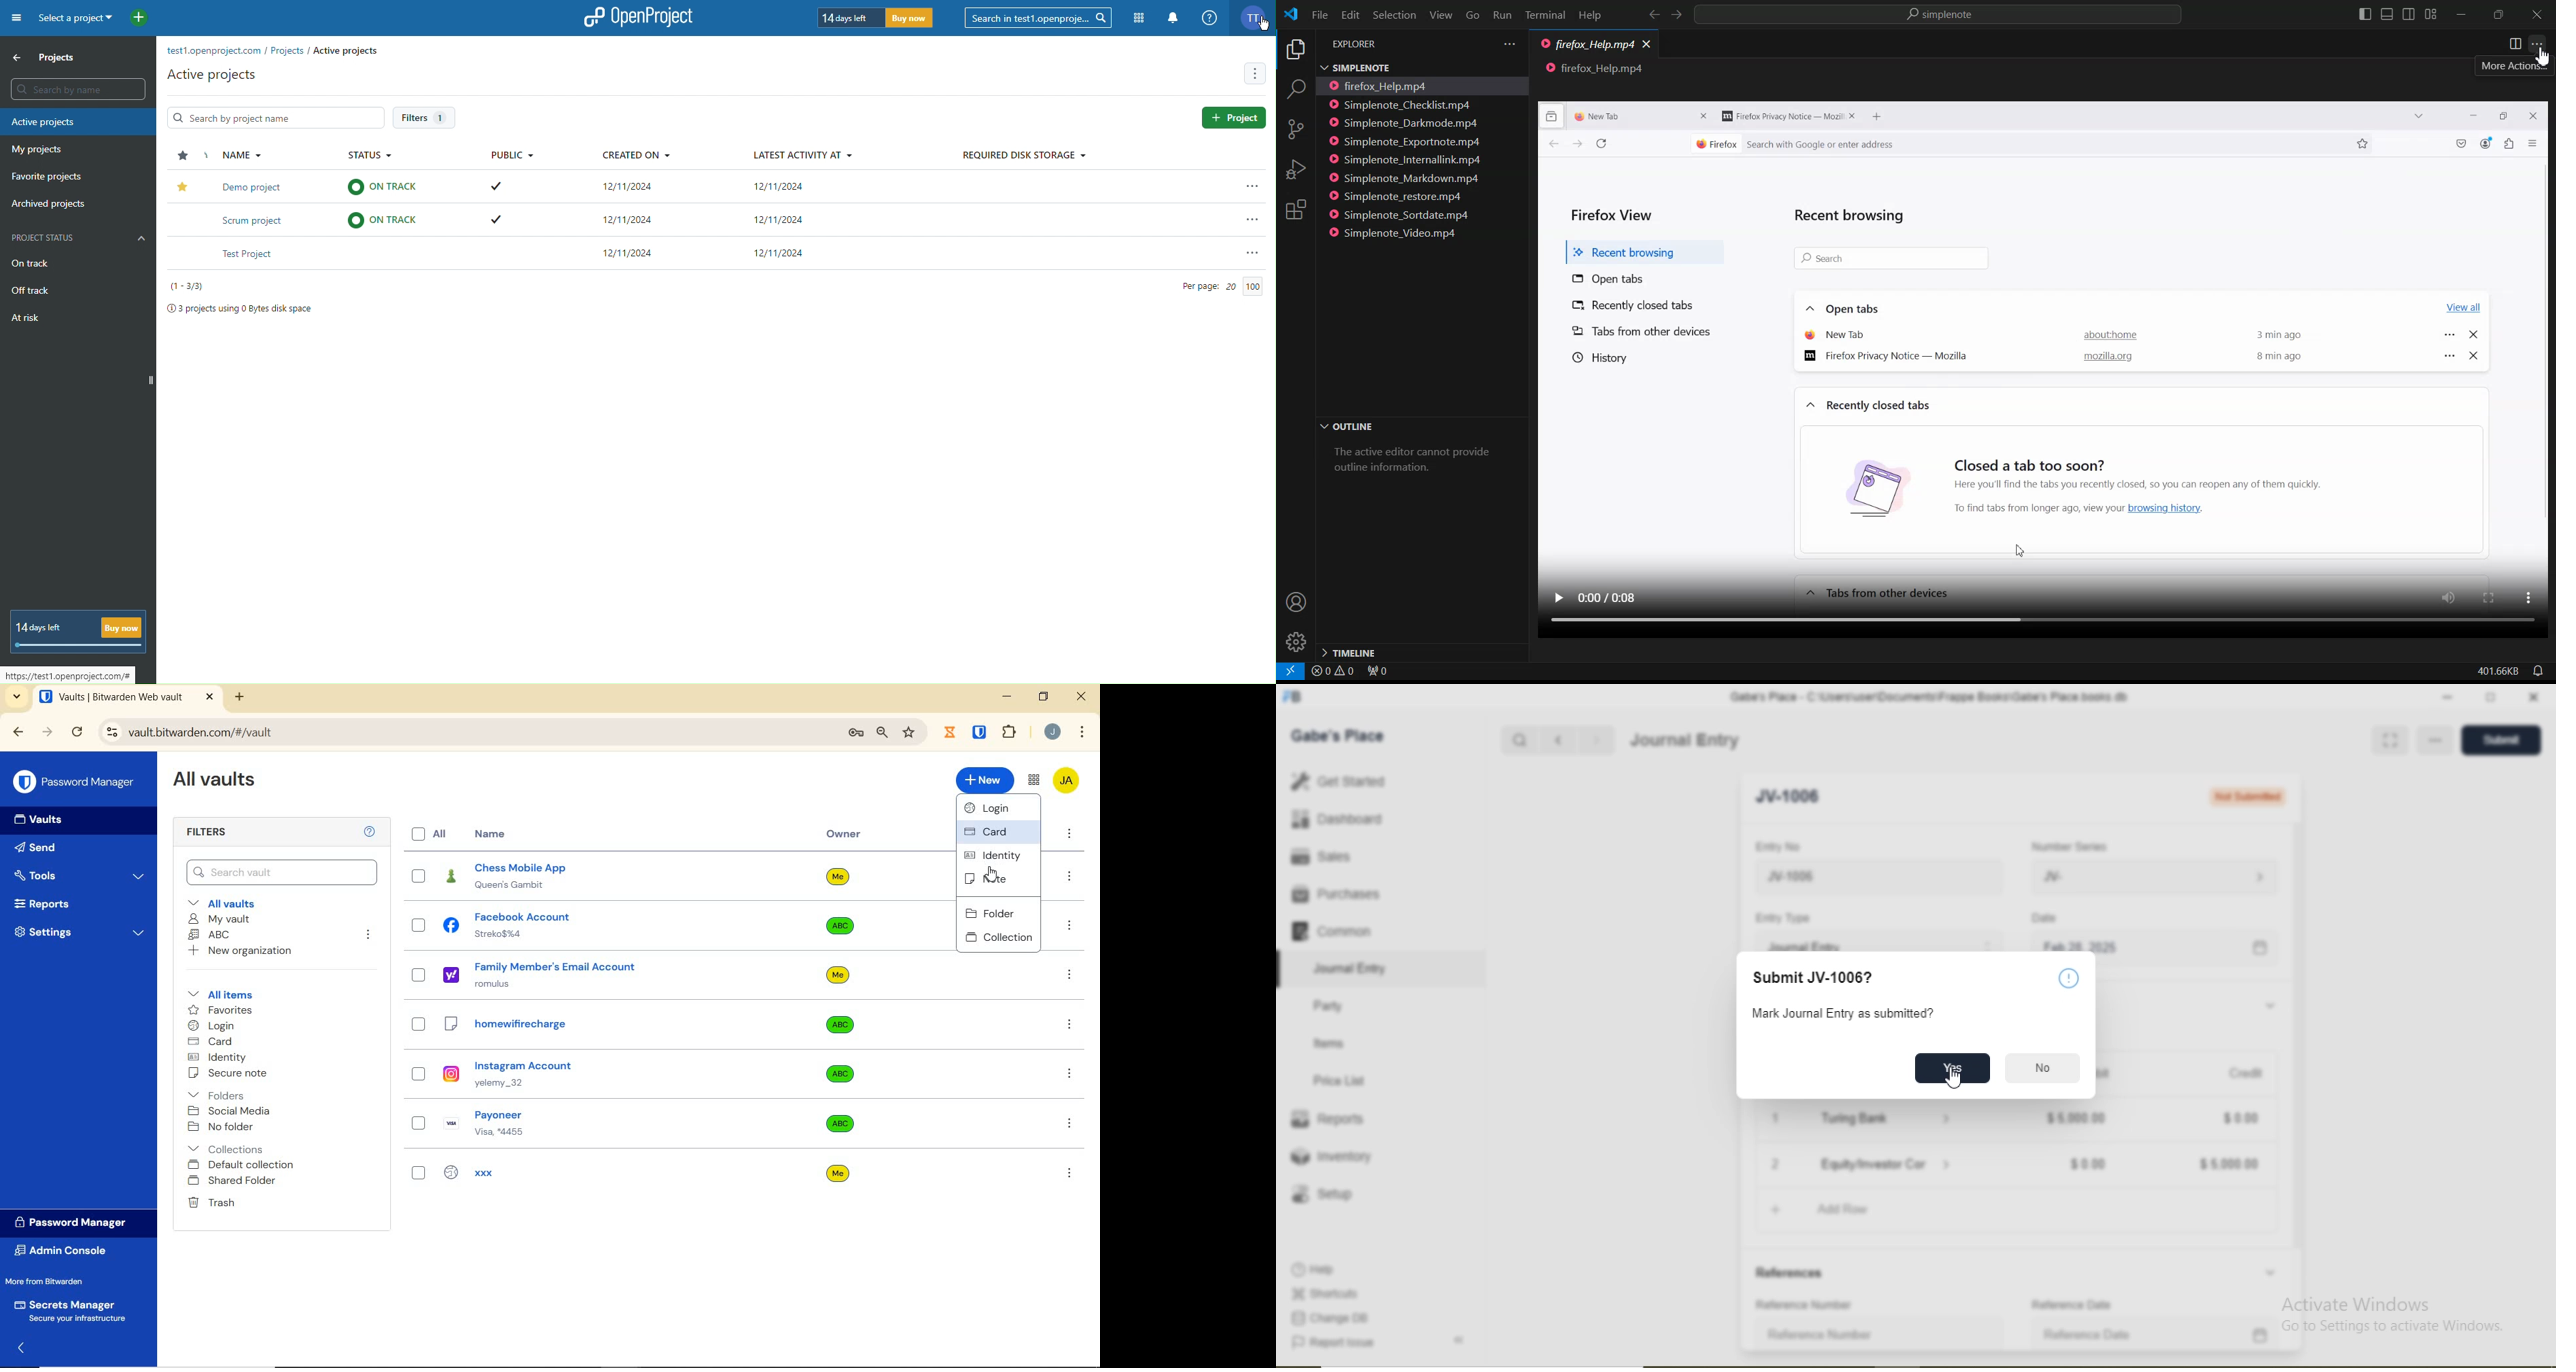 The height and width of the screenshot is (1372, 2576). Describe the element at coordinates (1293, 697) in the screenshot. I see `Logo` at that location.